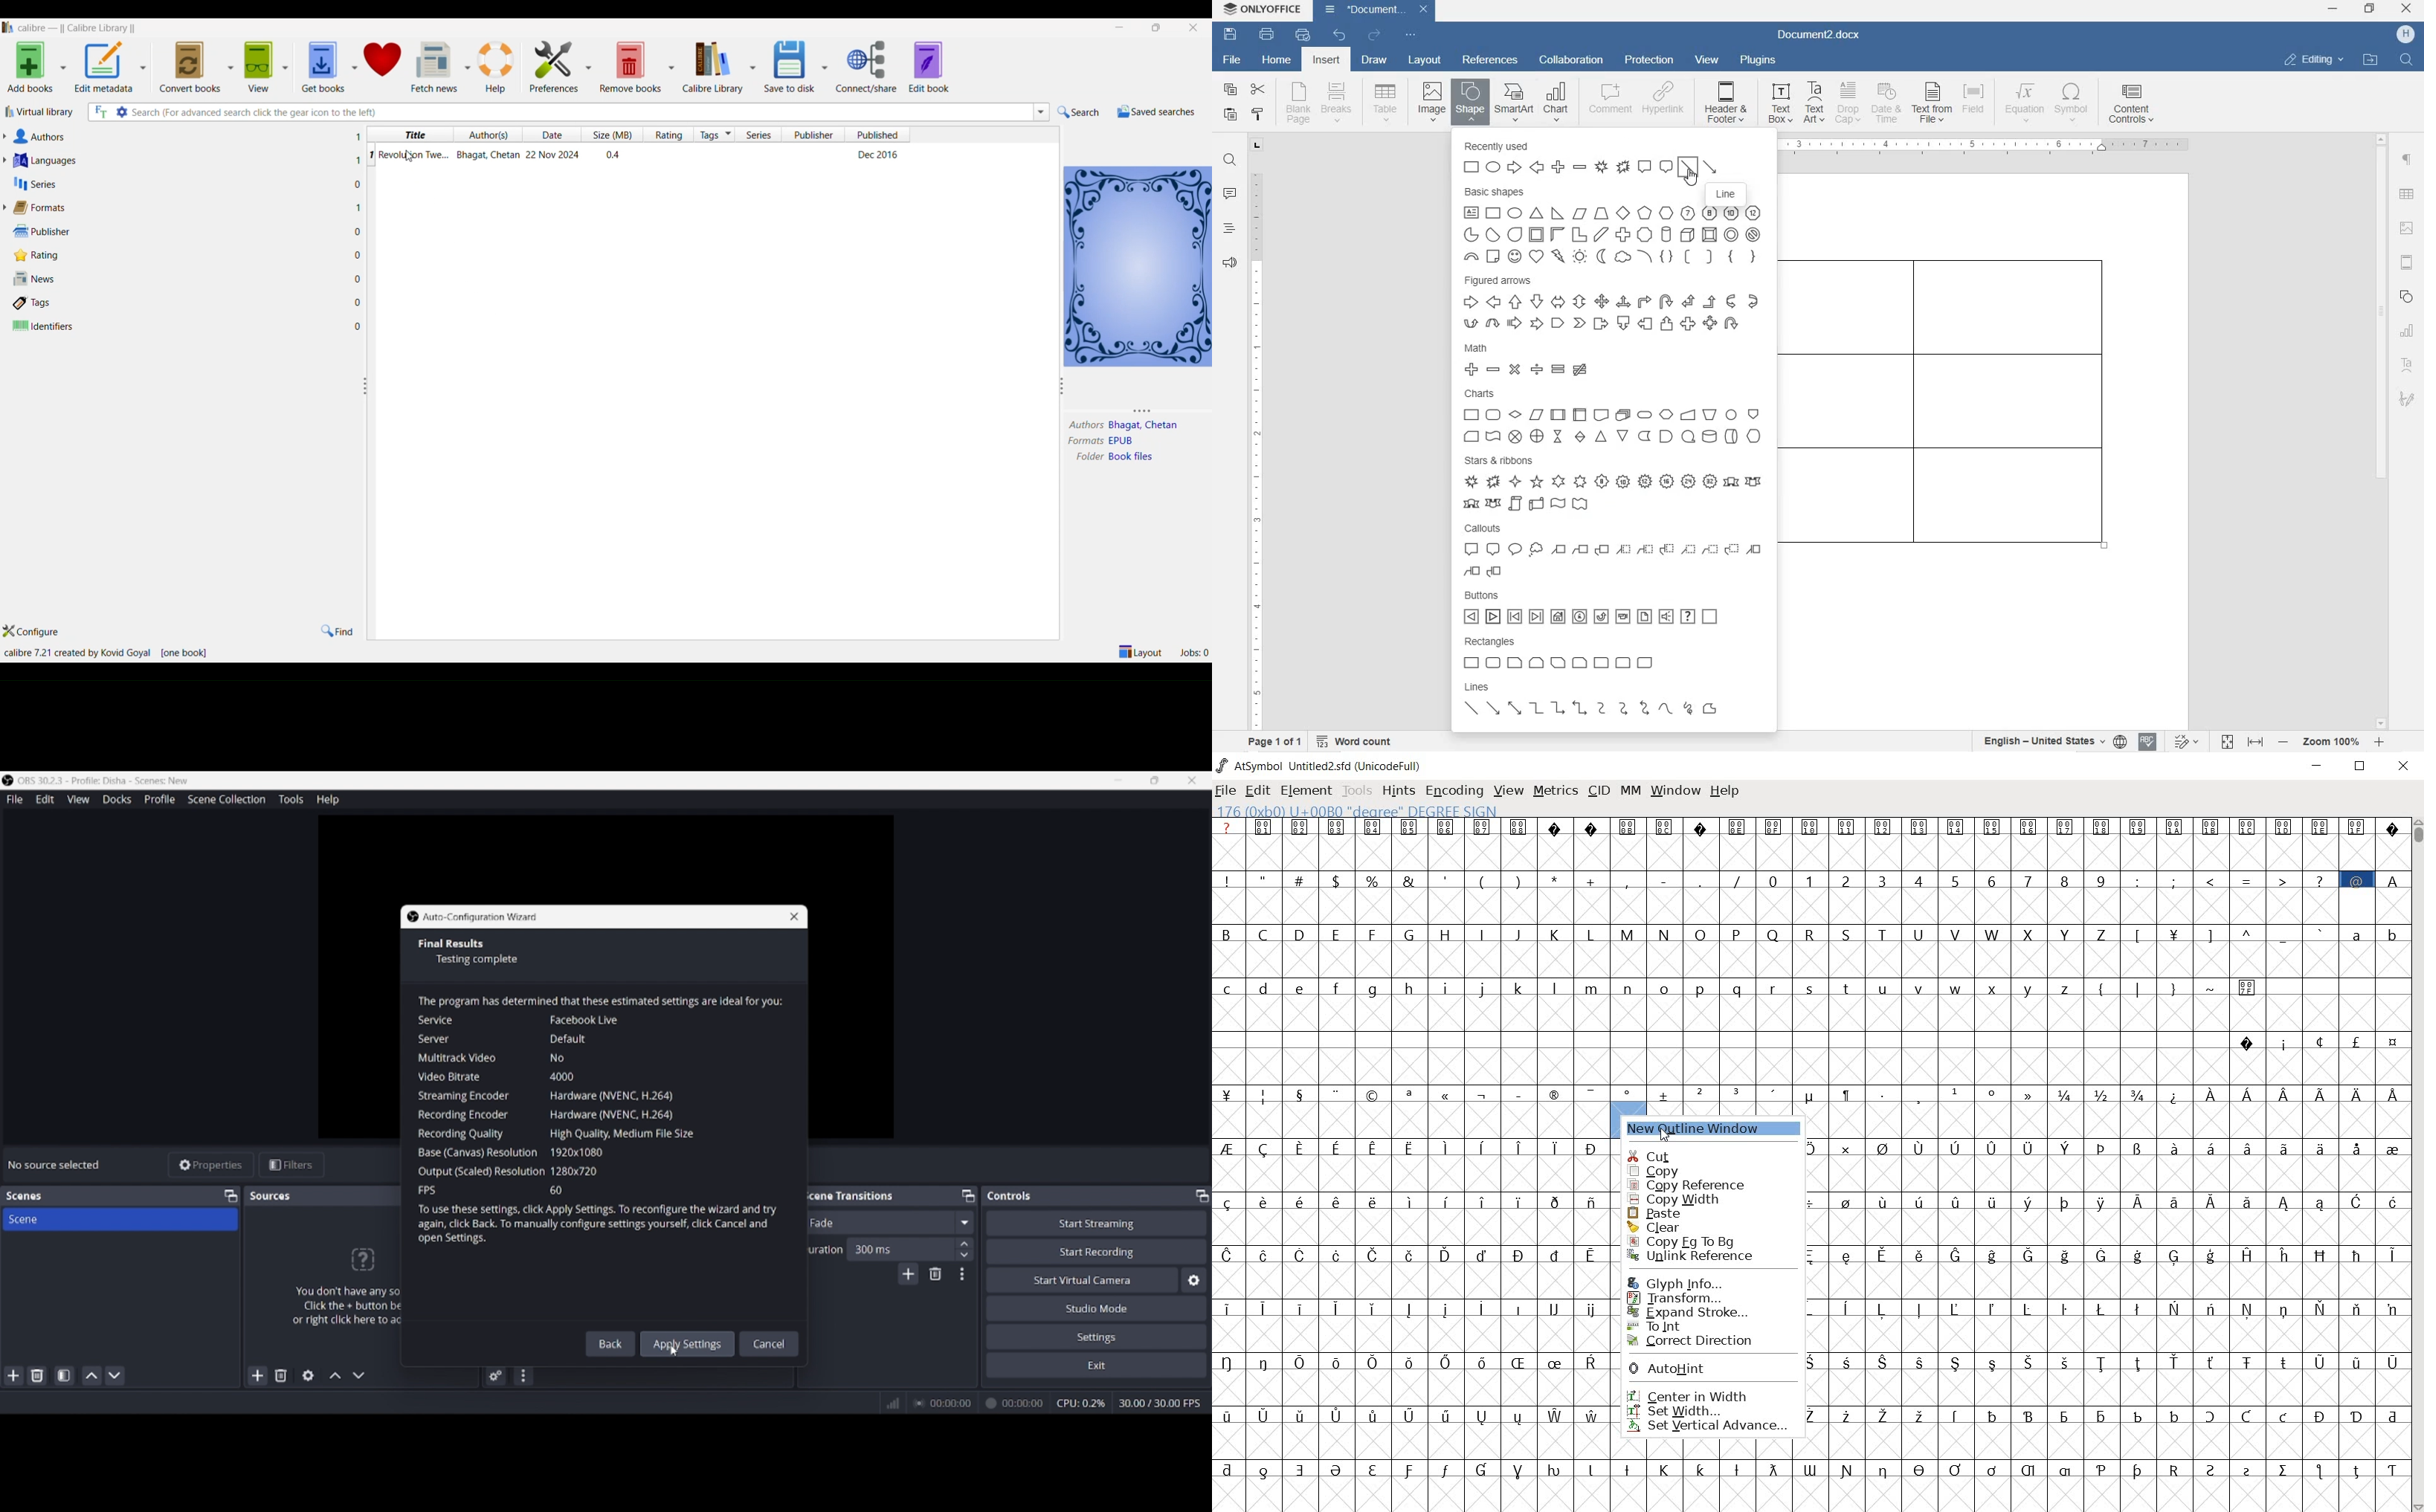  What do you see at coordinates (550, 64) in the screenshot?
I see `preferences` at bounding box center [550, 64].